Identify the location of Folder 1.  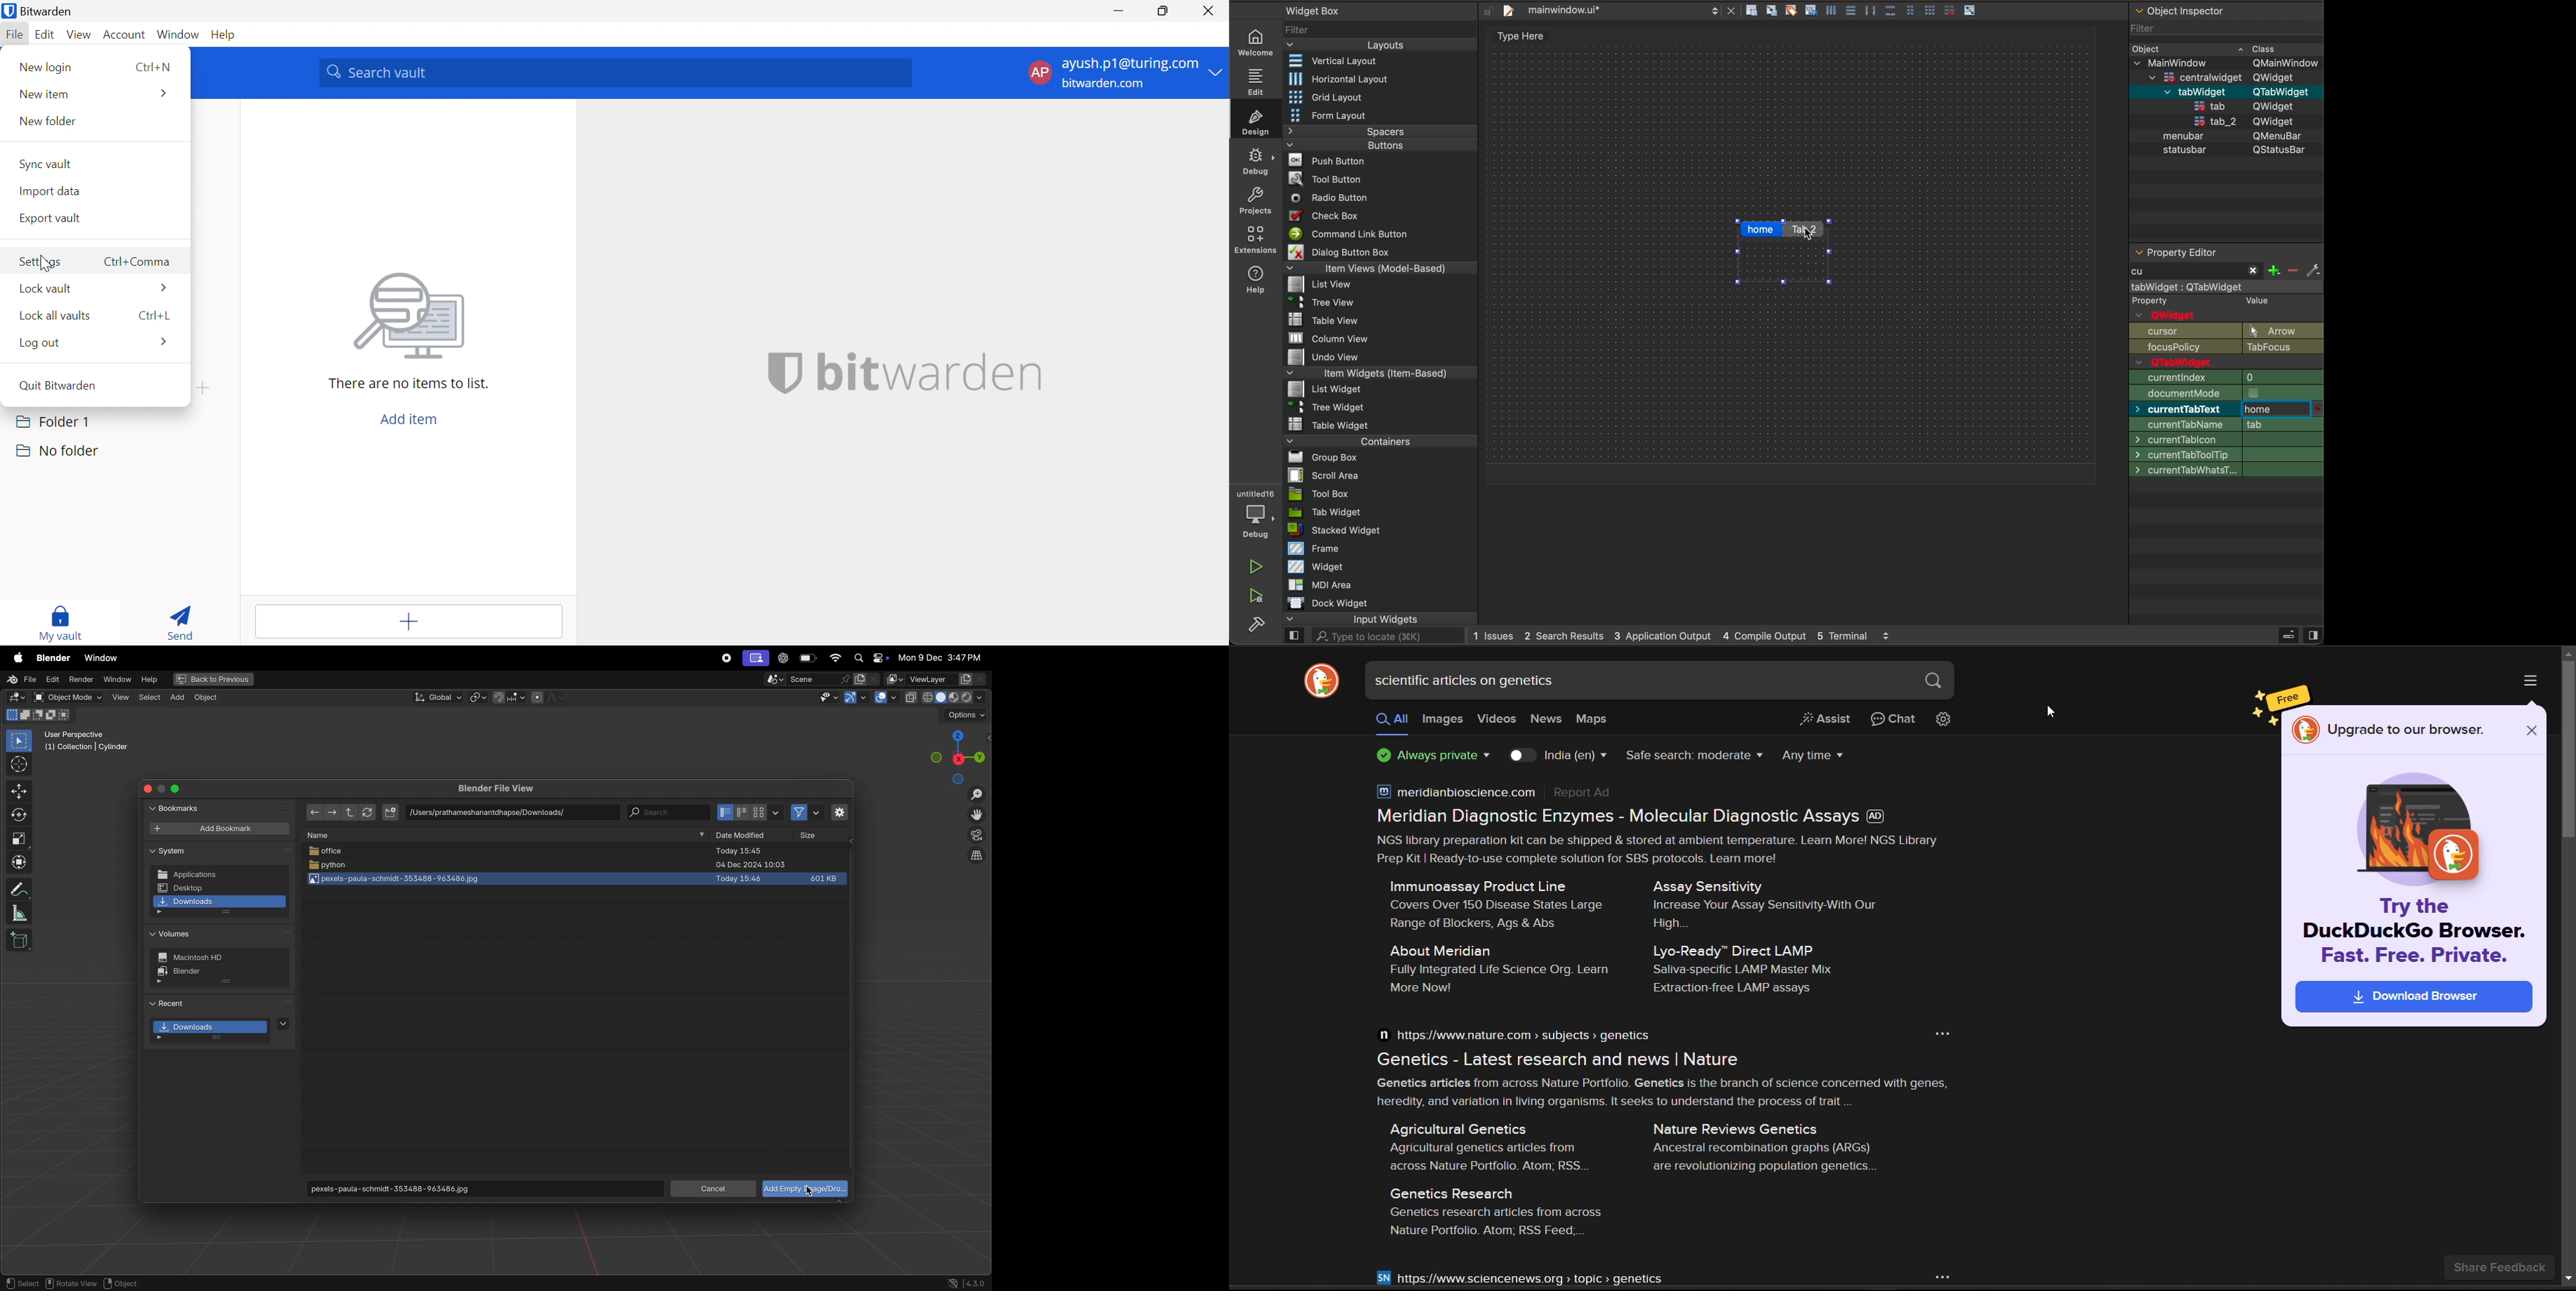
(53, 420).